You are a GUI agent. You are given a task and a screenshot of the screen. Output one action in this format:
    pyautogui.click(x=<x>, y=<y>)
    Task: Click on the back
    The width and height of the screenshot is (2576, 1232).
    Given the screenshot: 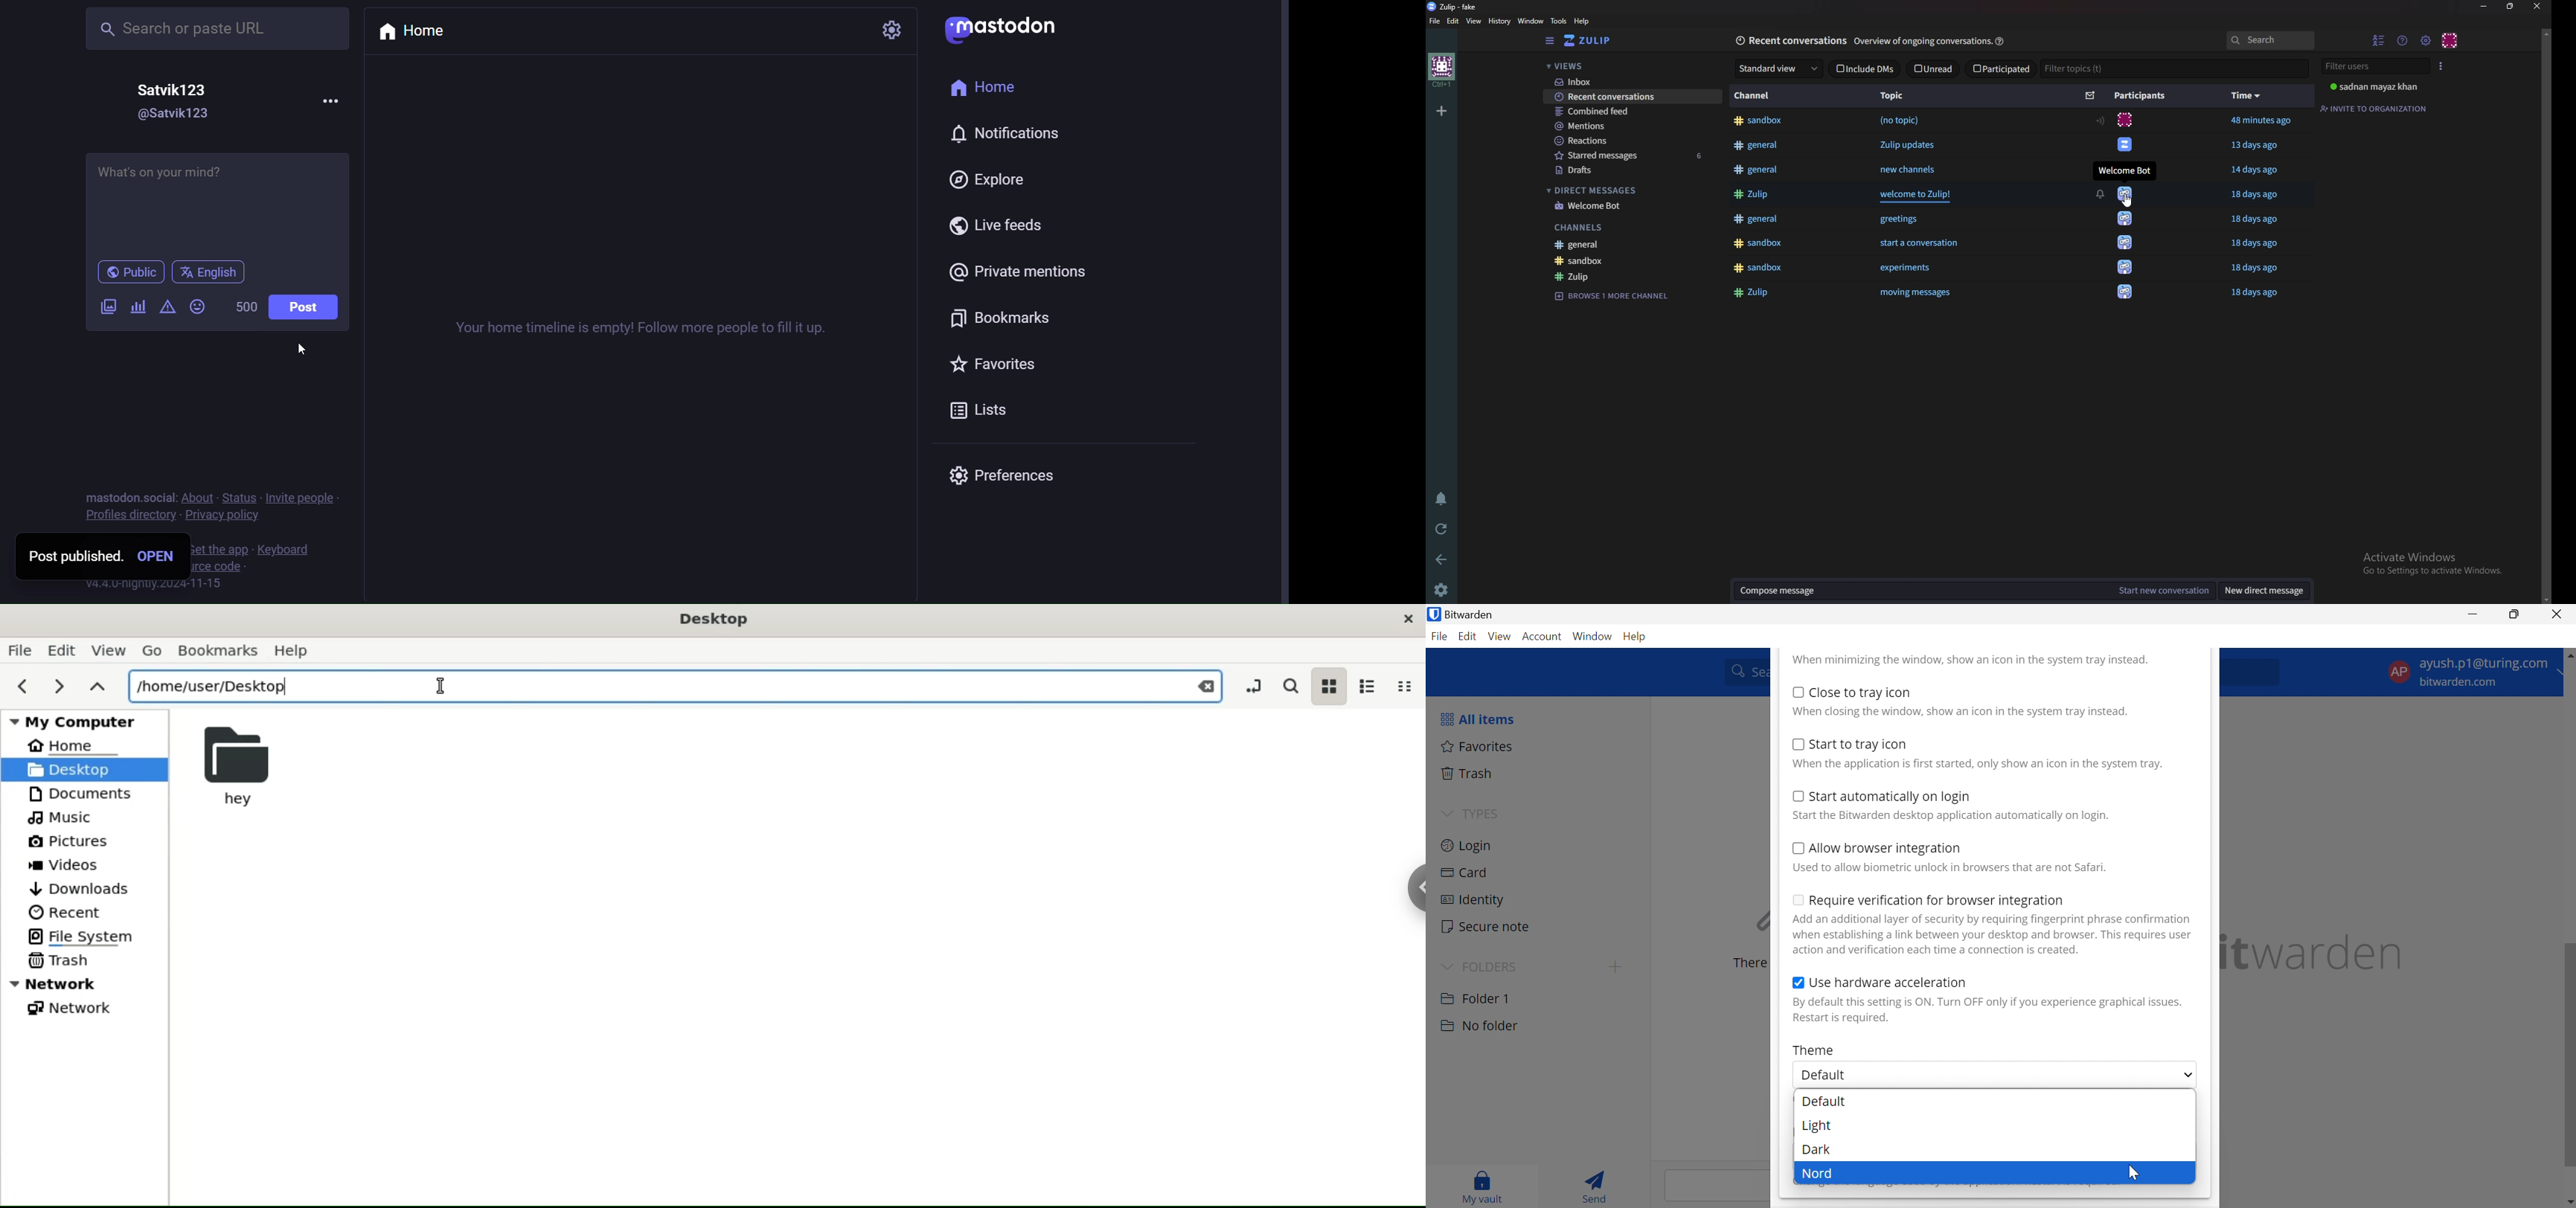 What is the action you would take?
    pyautogui.click(x=1441, y=559)
    